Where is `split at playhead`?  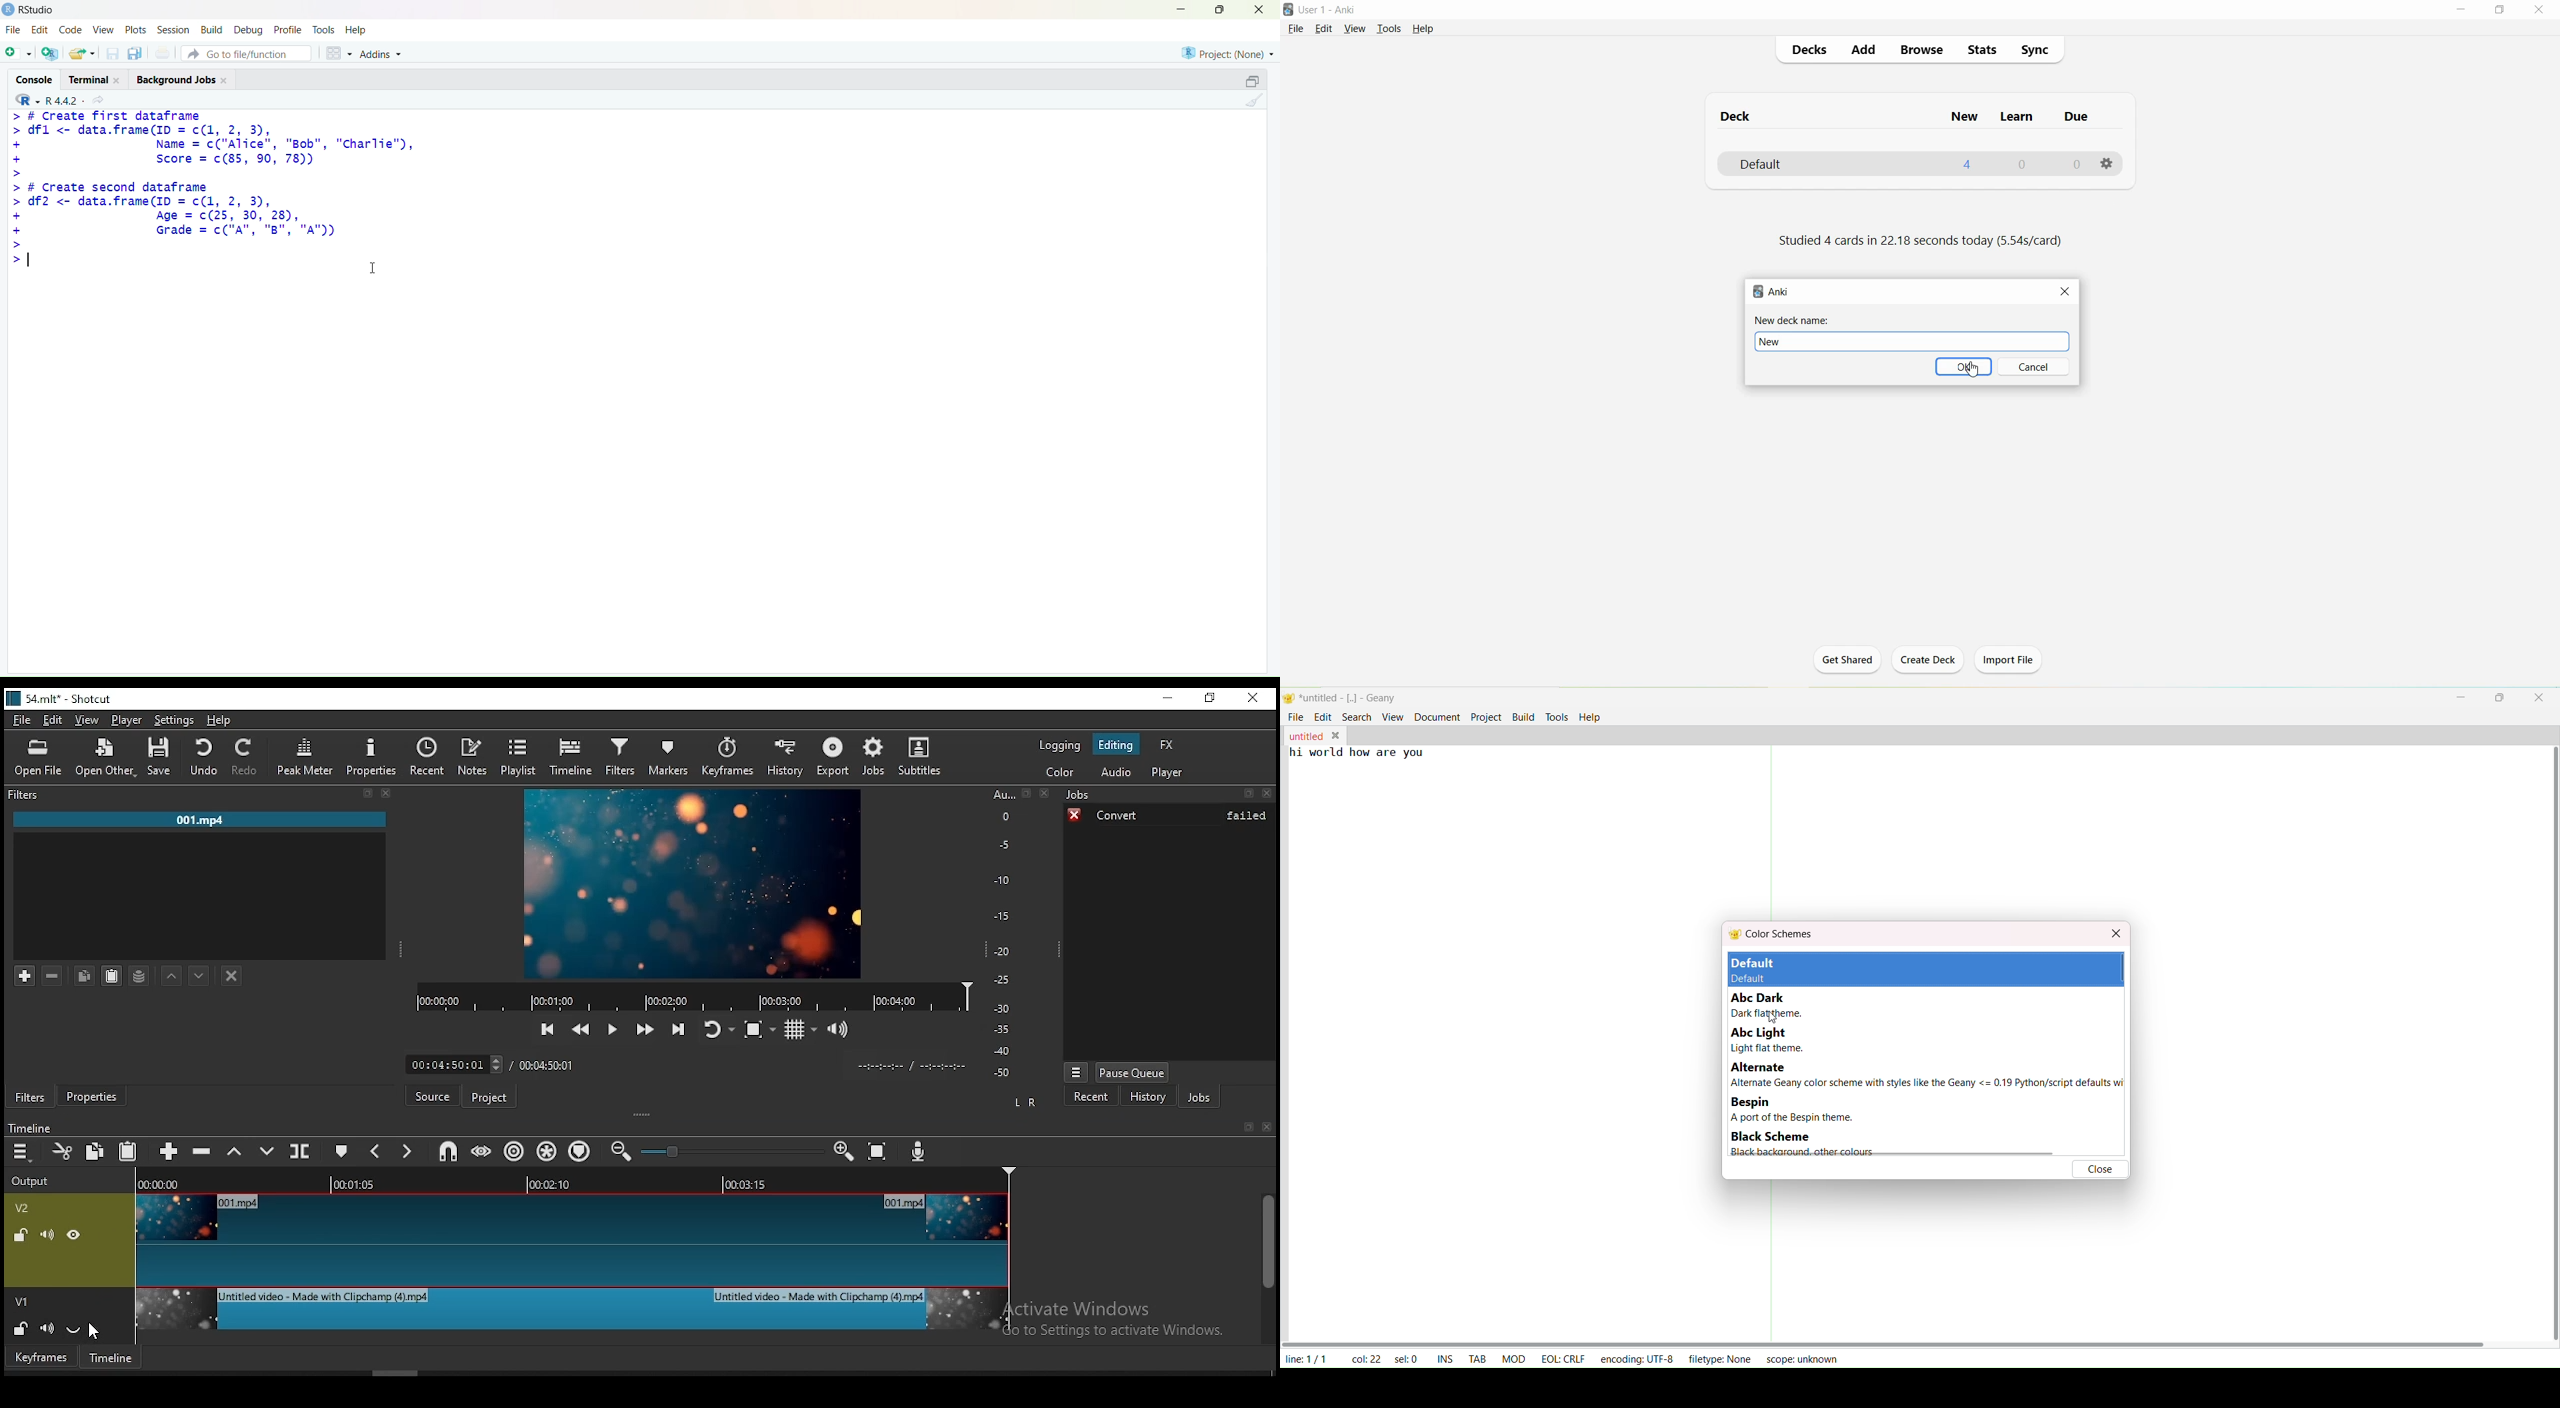 split at playhead is located at coordinates (301, 1150).